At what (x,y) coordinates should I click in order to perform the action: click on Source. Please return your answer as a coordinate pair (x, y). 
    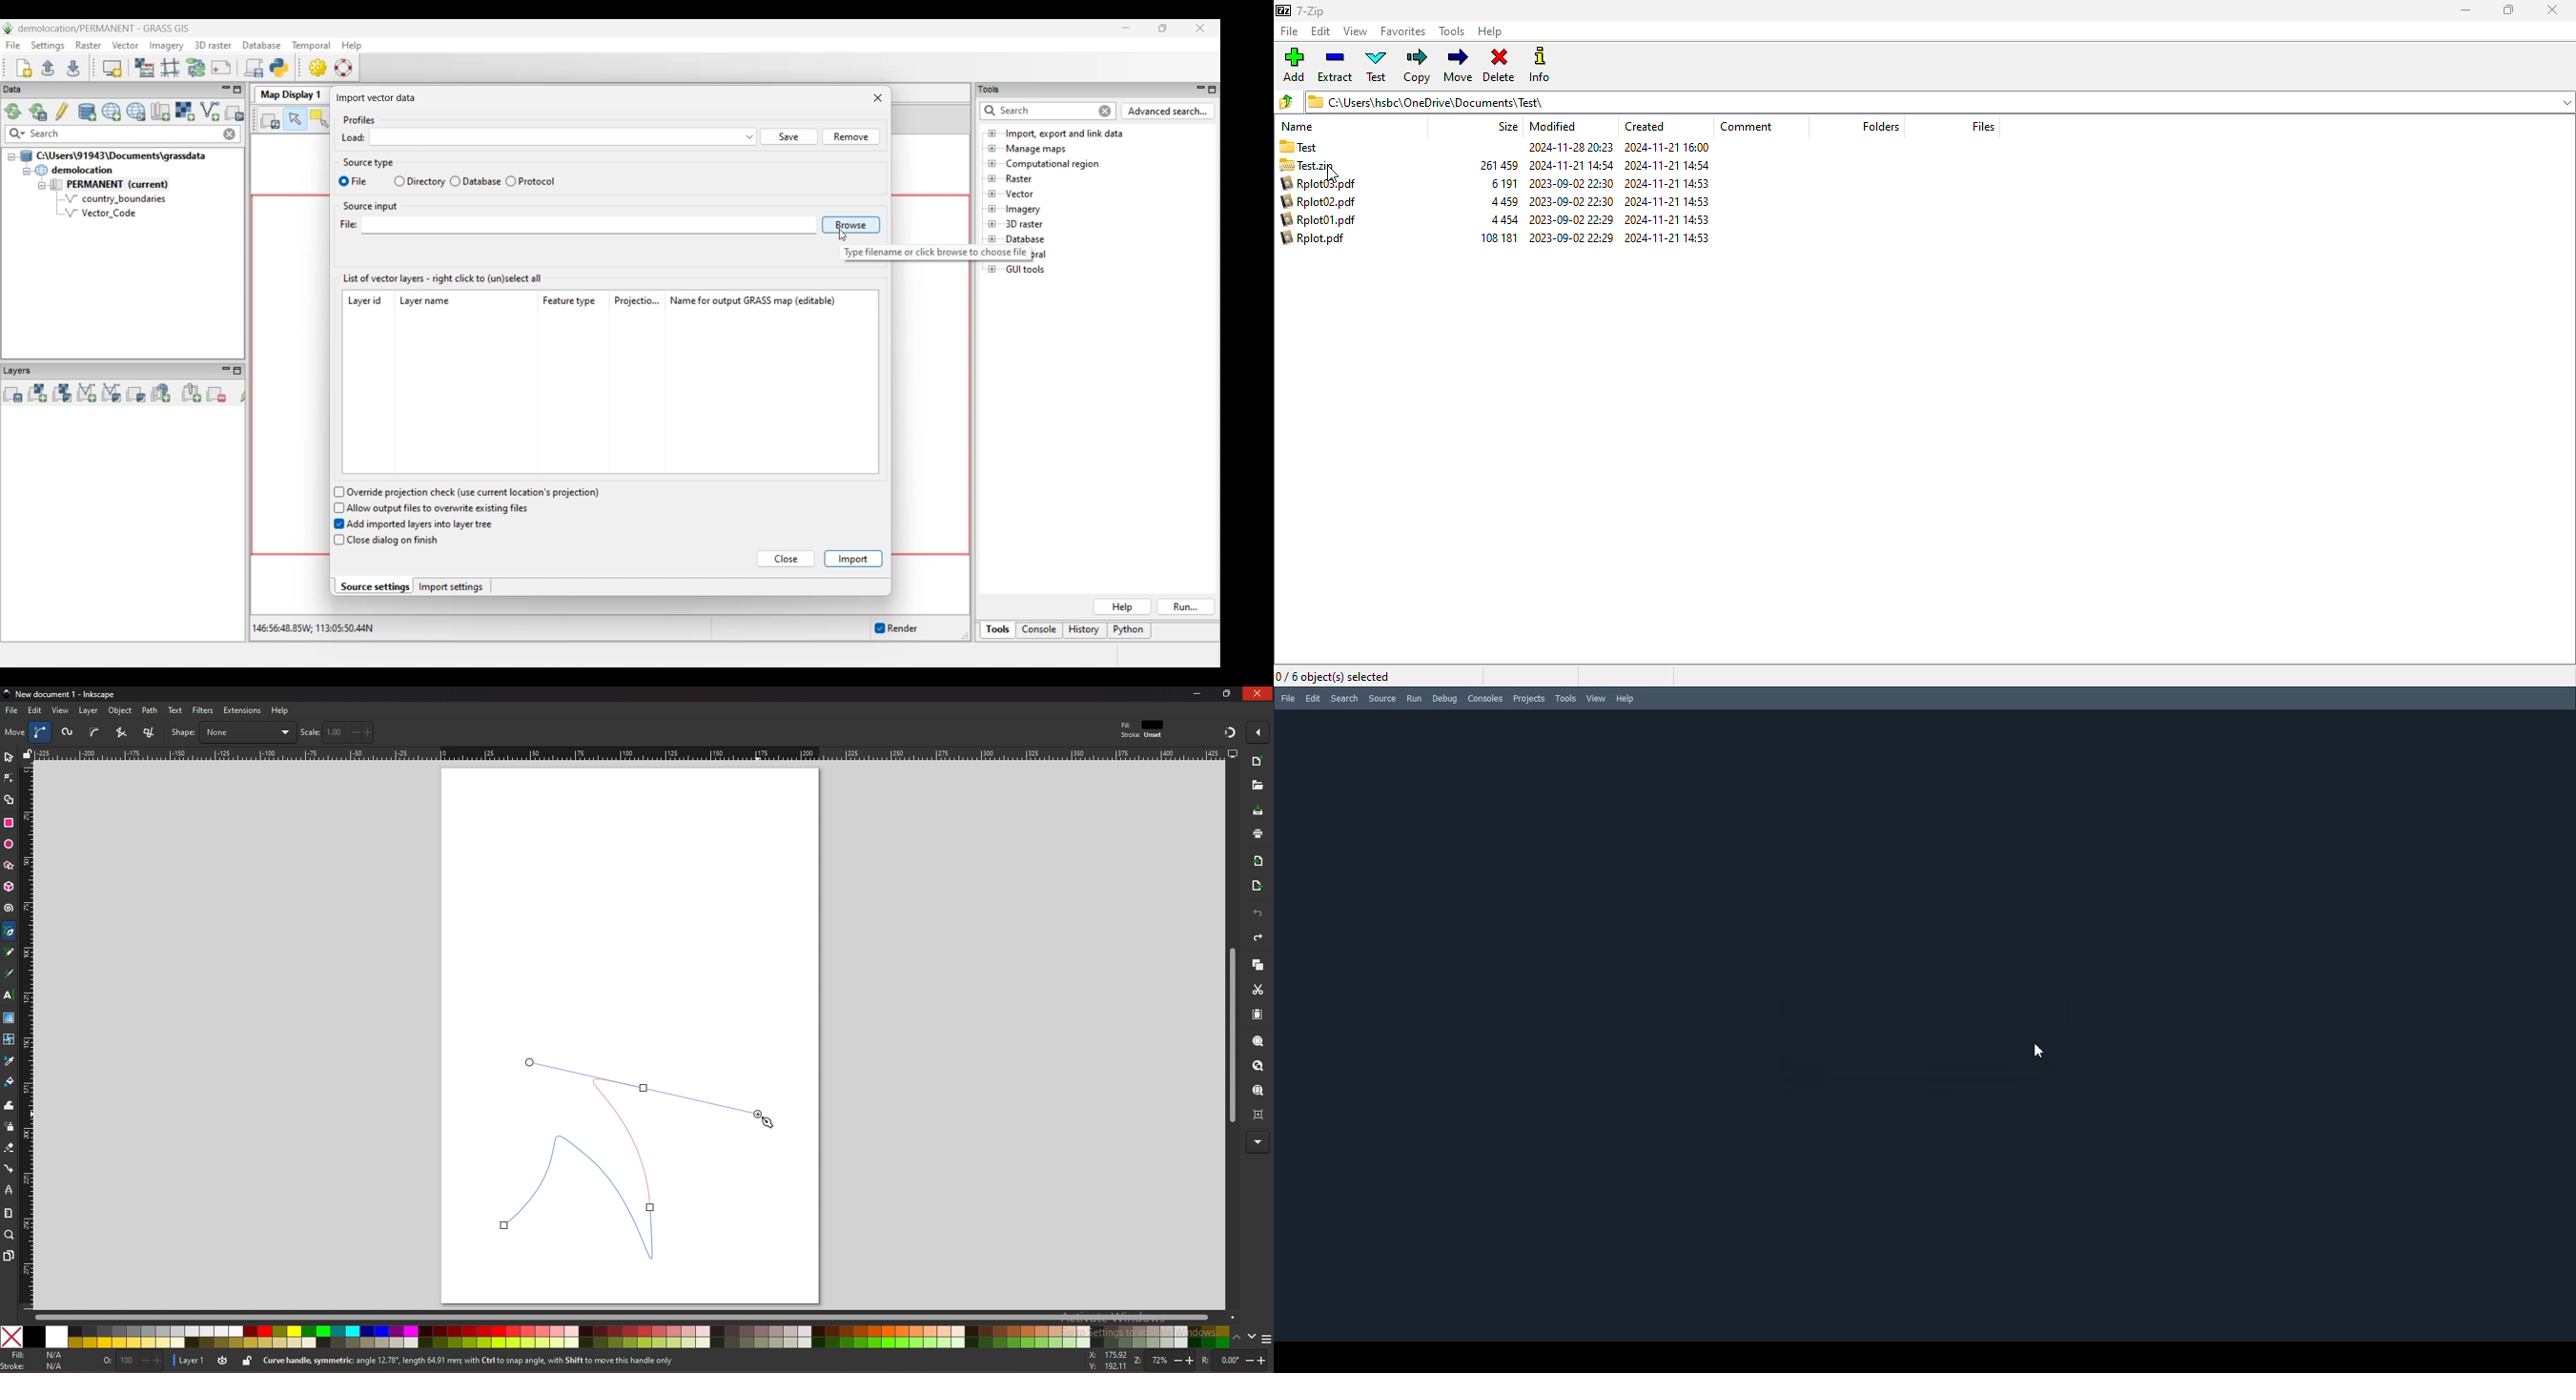
    Looking at the image, I should click on (1382, 698).